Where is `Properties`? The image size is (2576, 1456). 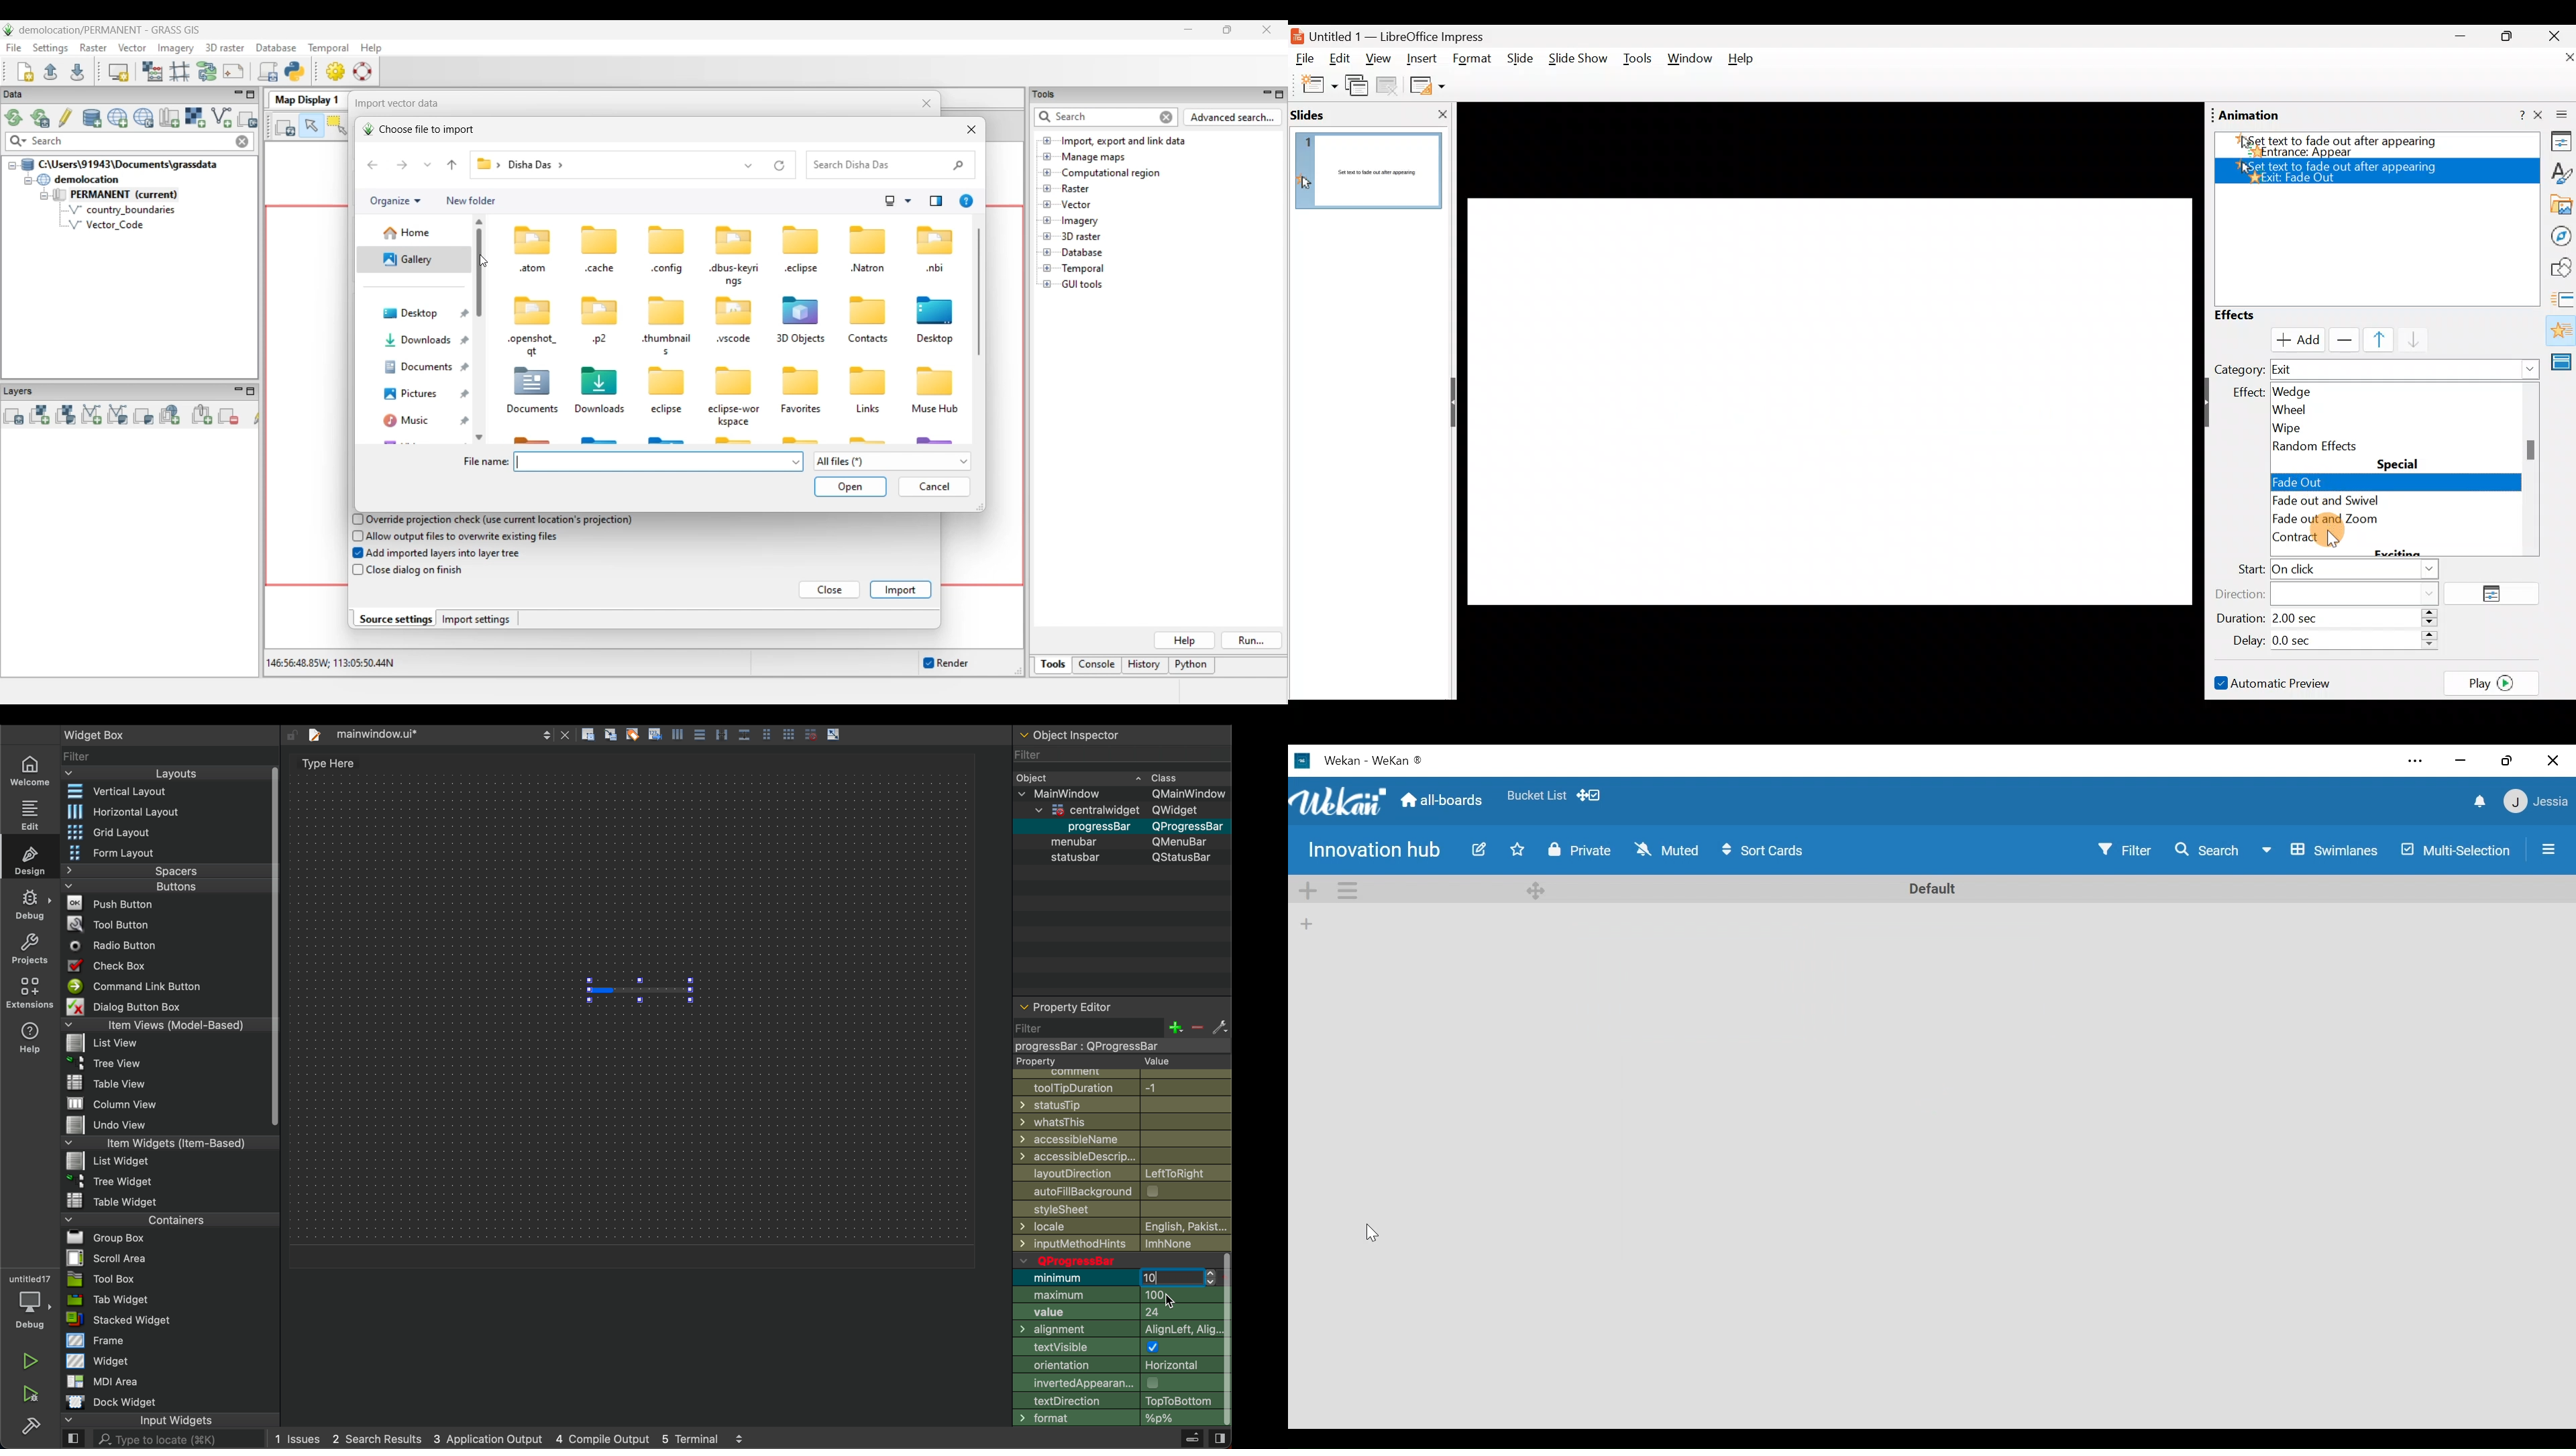 Properties is located at coordinates (2557, 144).